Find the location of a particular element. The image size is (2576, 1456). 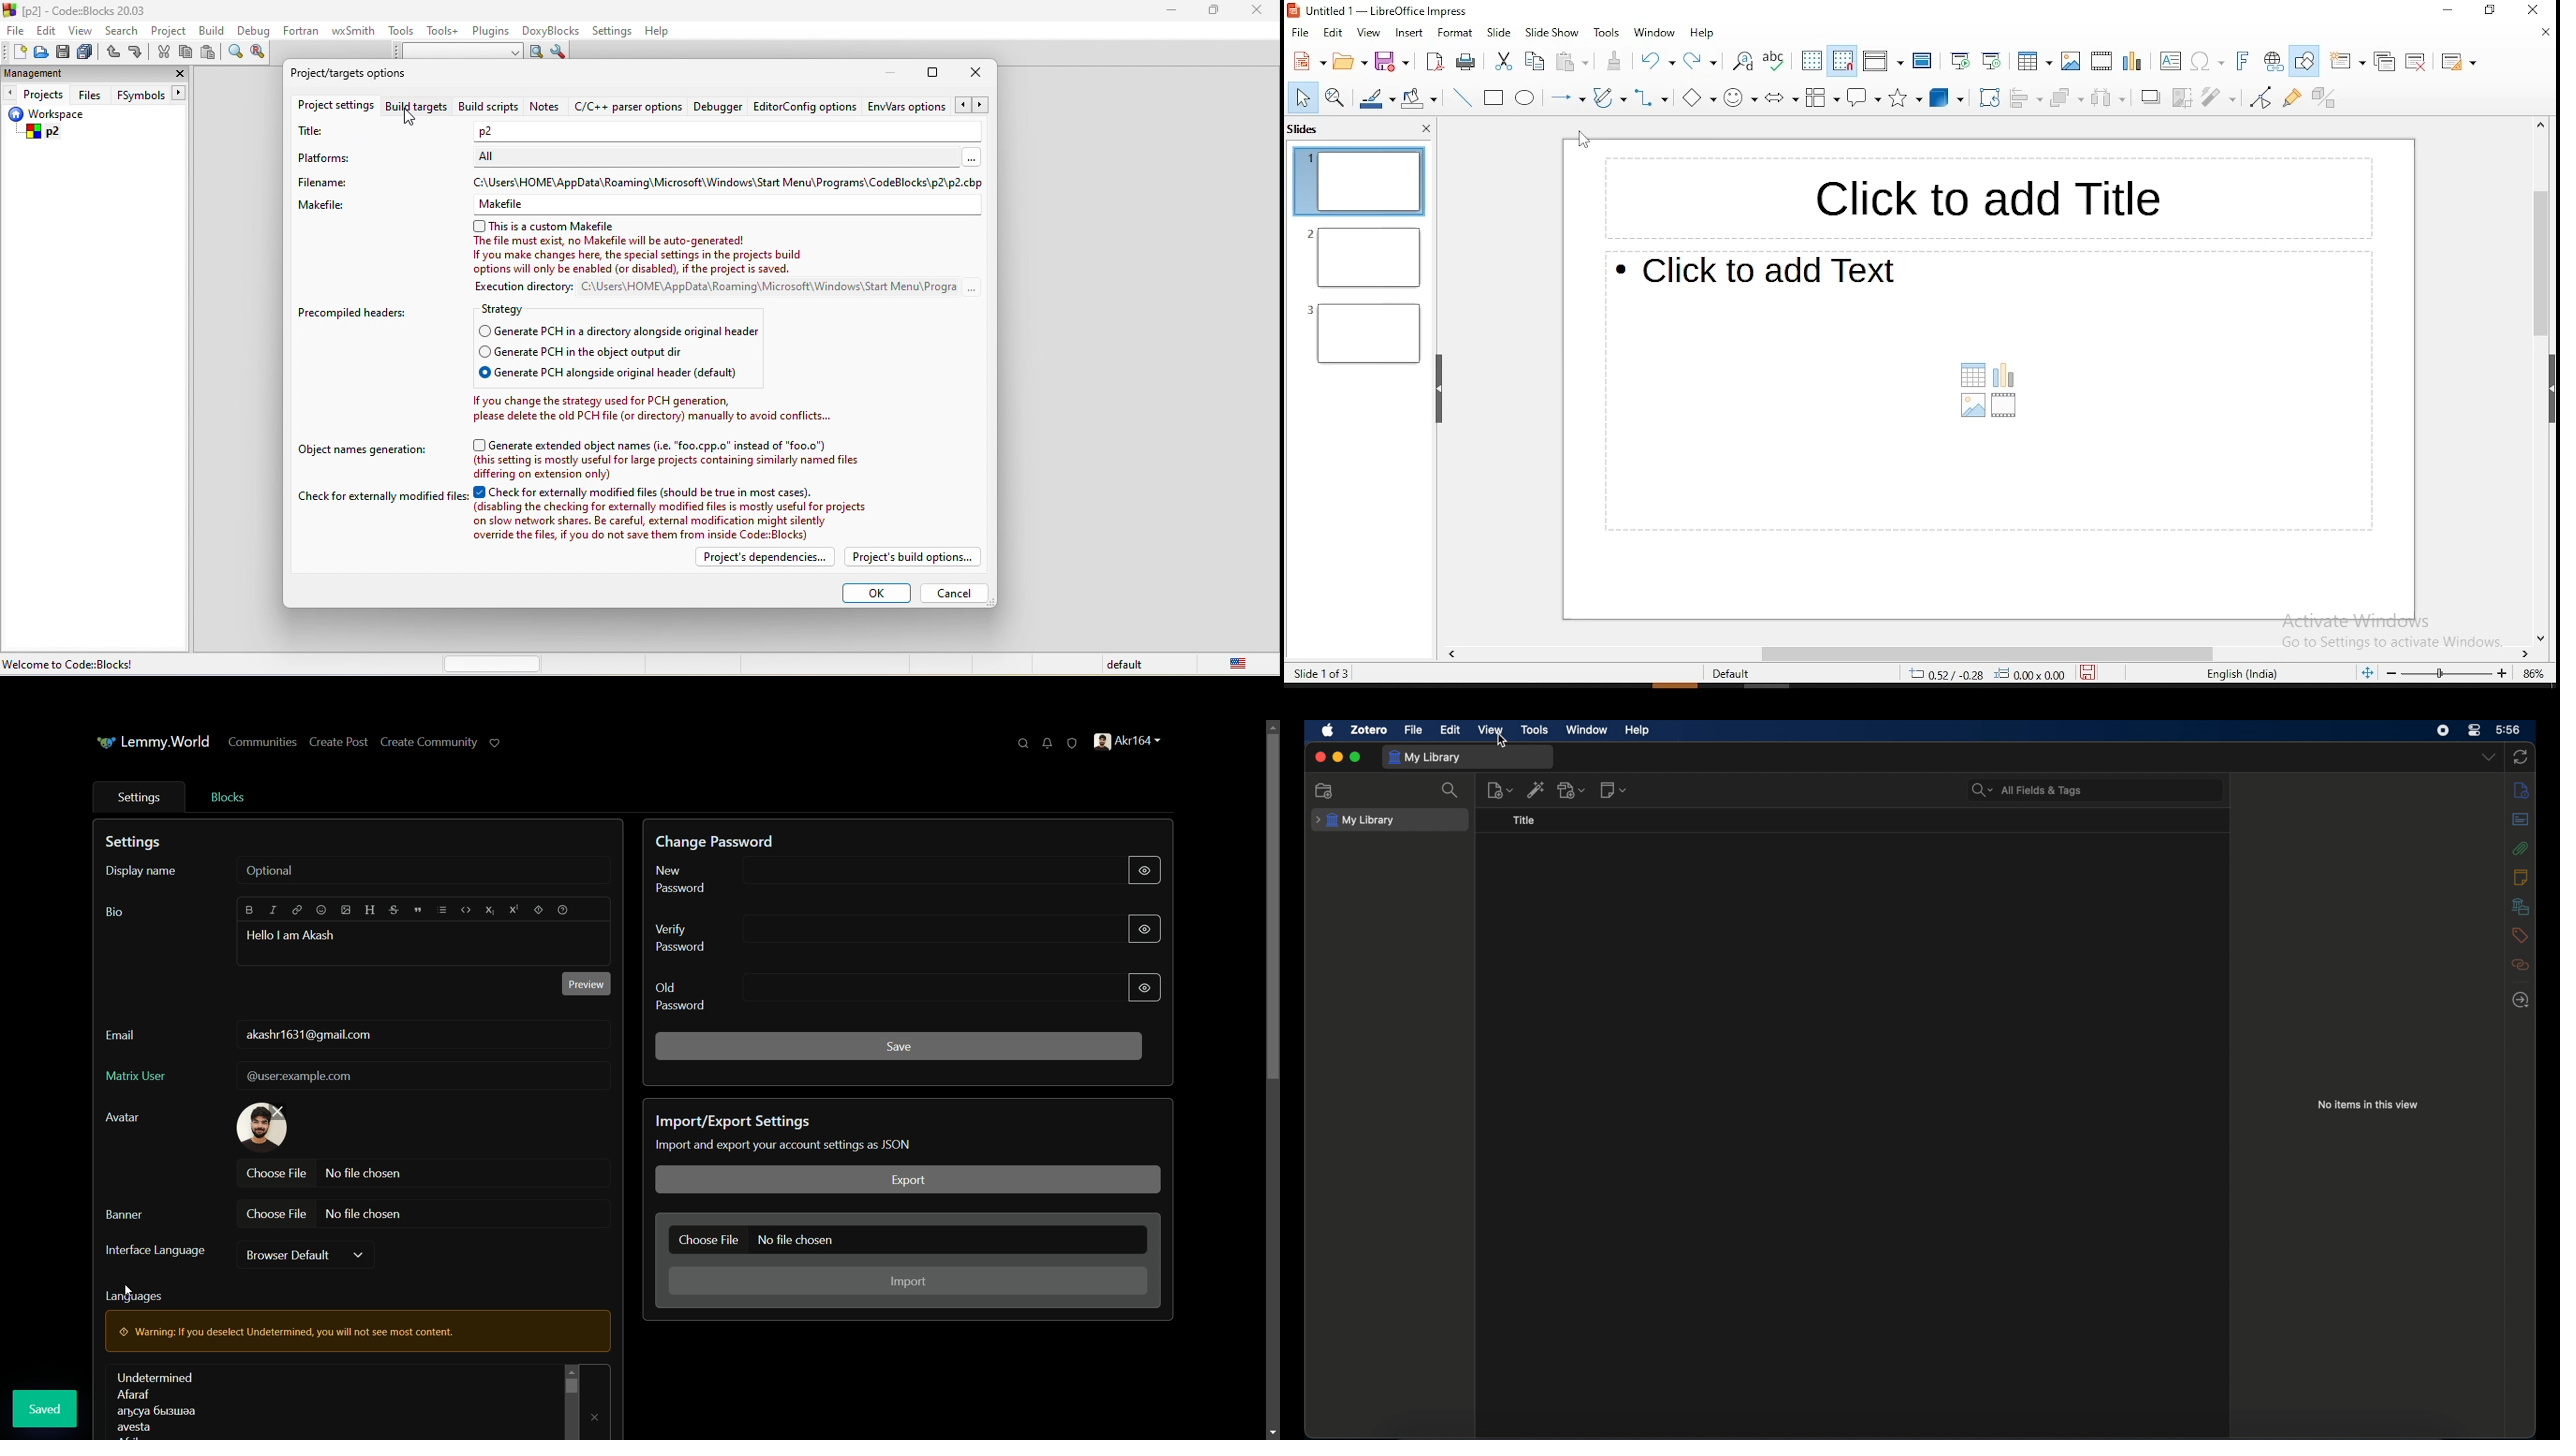

new is located at coordinates (14, 52).